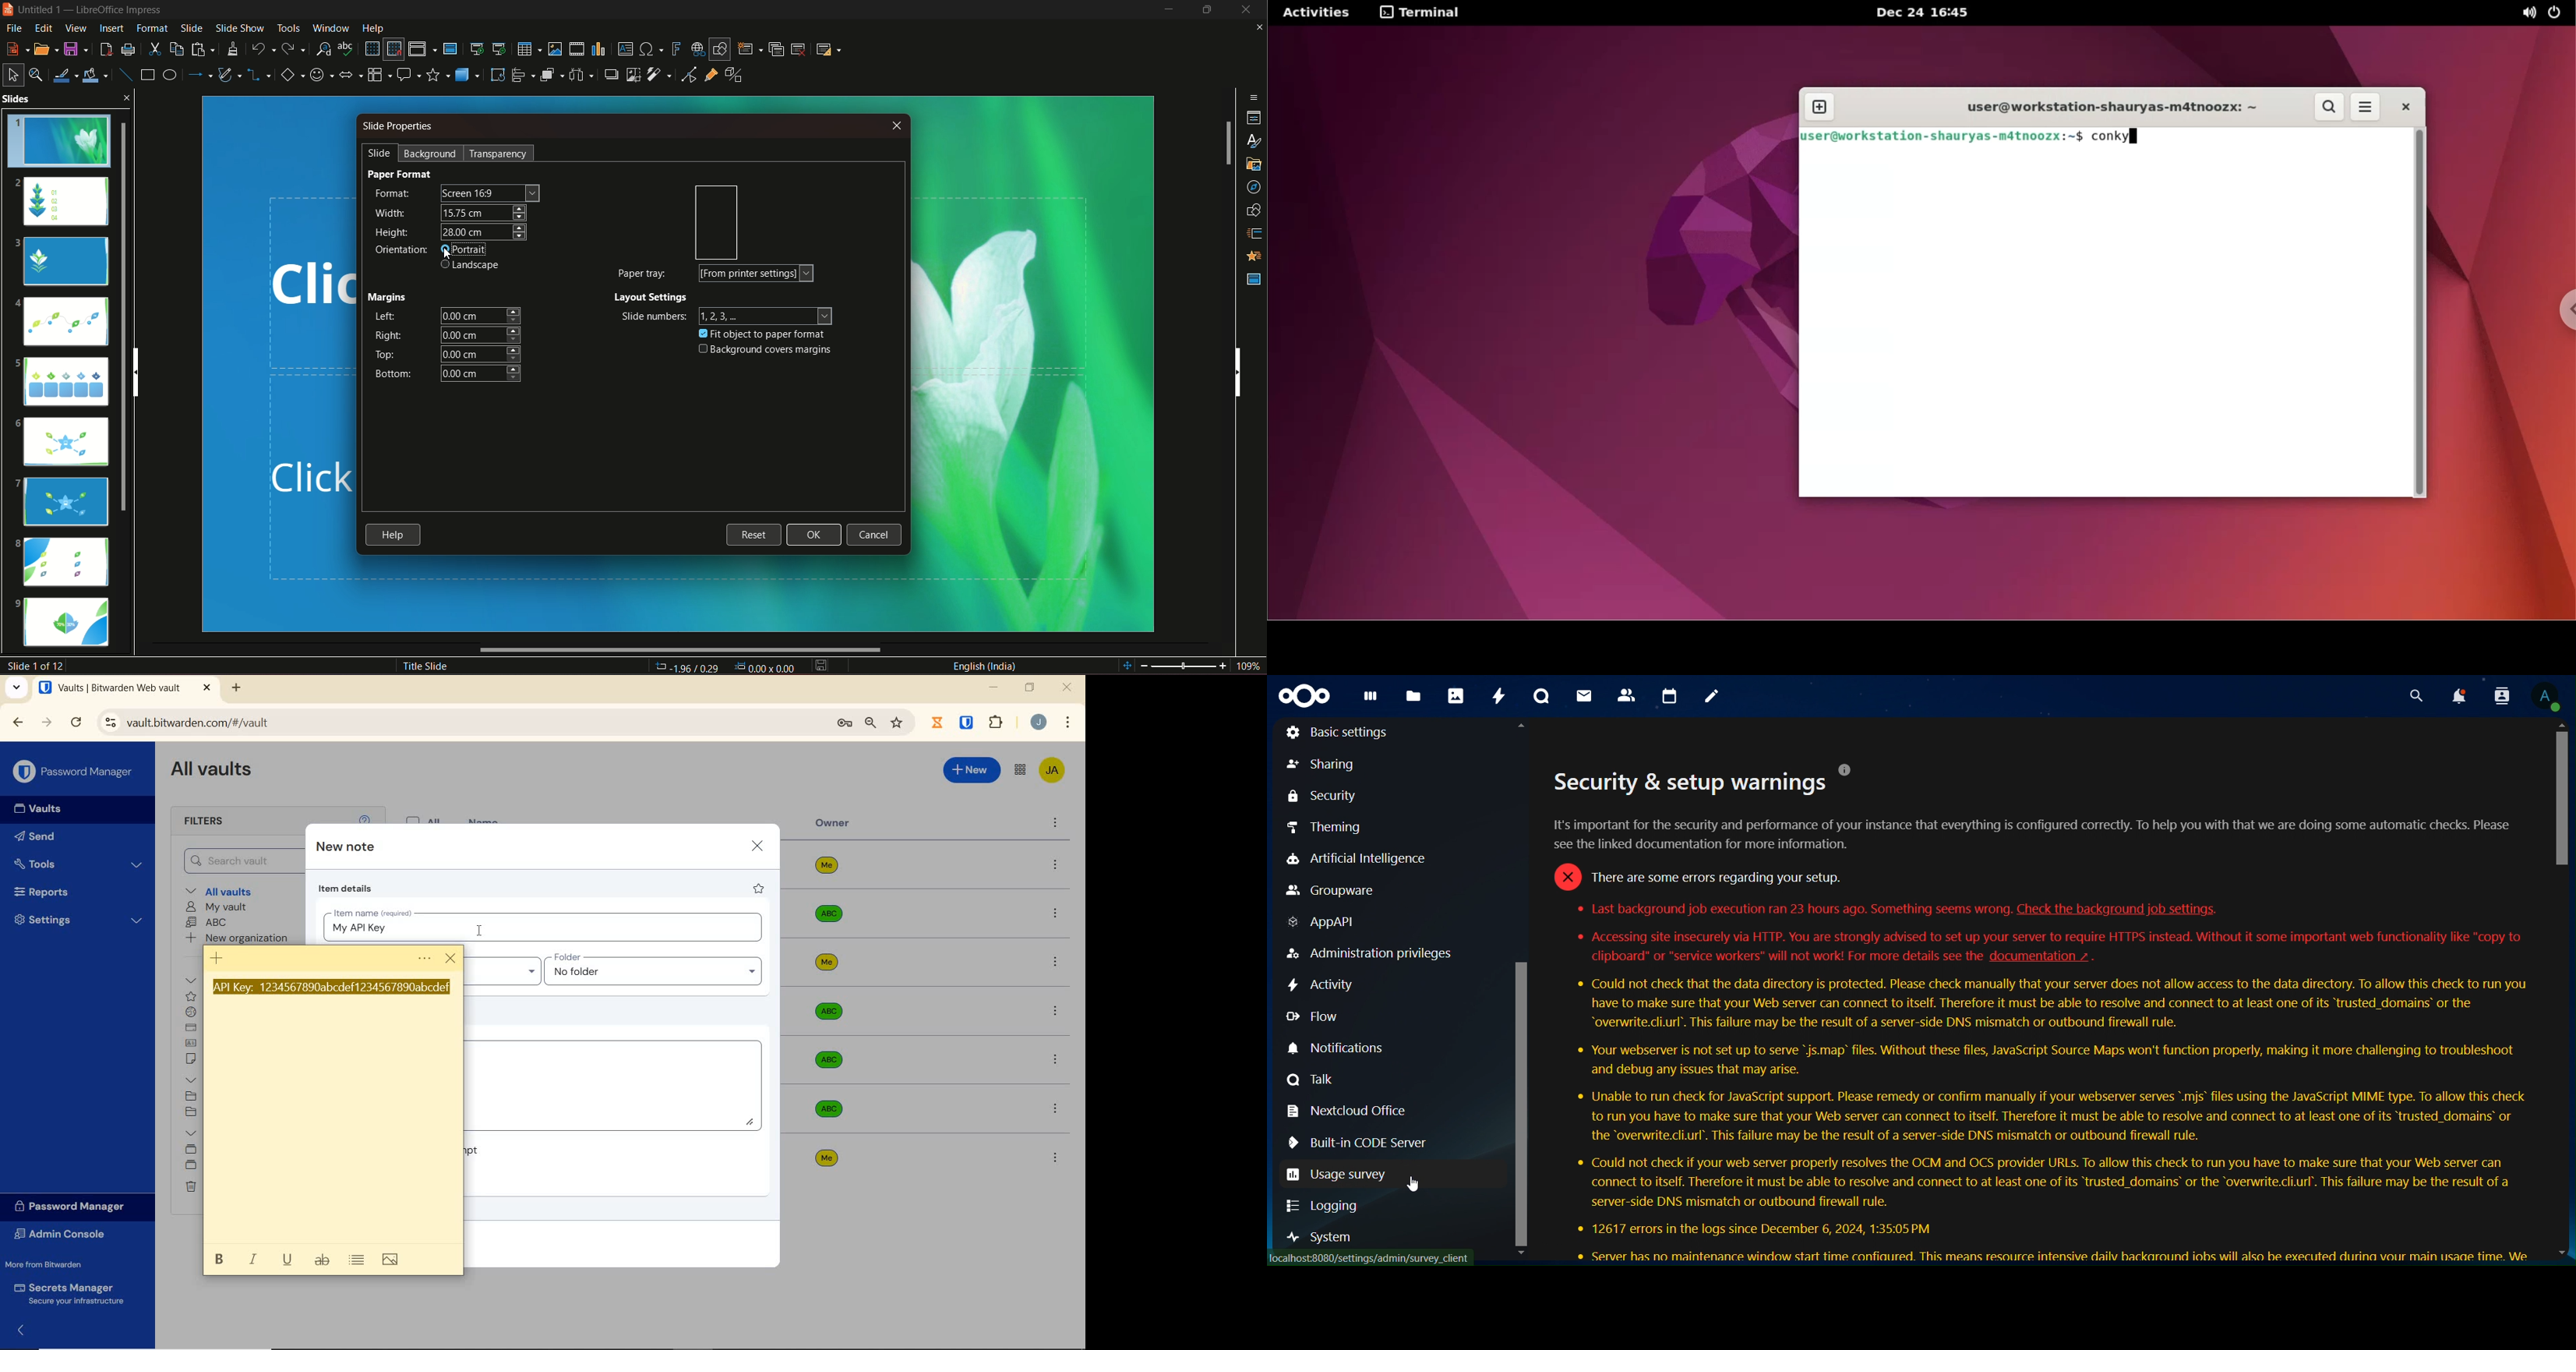 Image resolution: width=2576 pixels, height=1372 pixels. Describe the element at coordinates (471, 250) in the screenshot. I see `portrait` at that location.